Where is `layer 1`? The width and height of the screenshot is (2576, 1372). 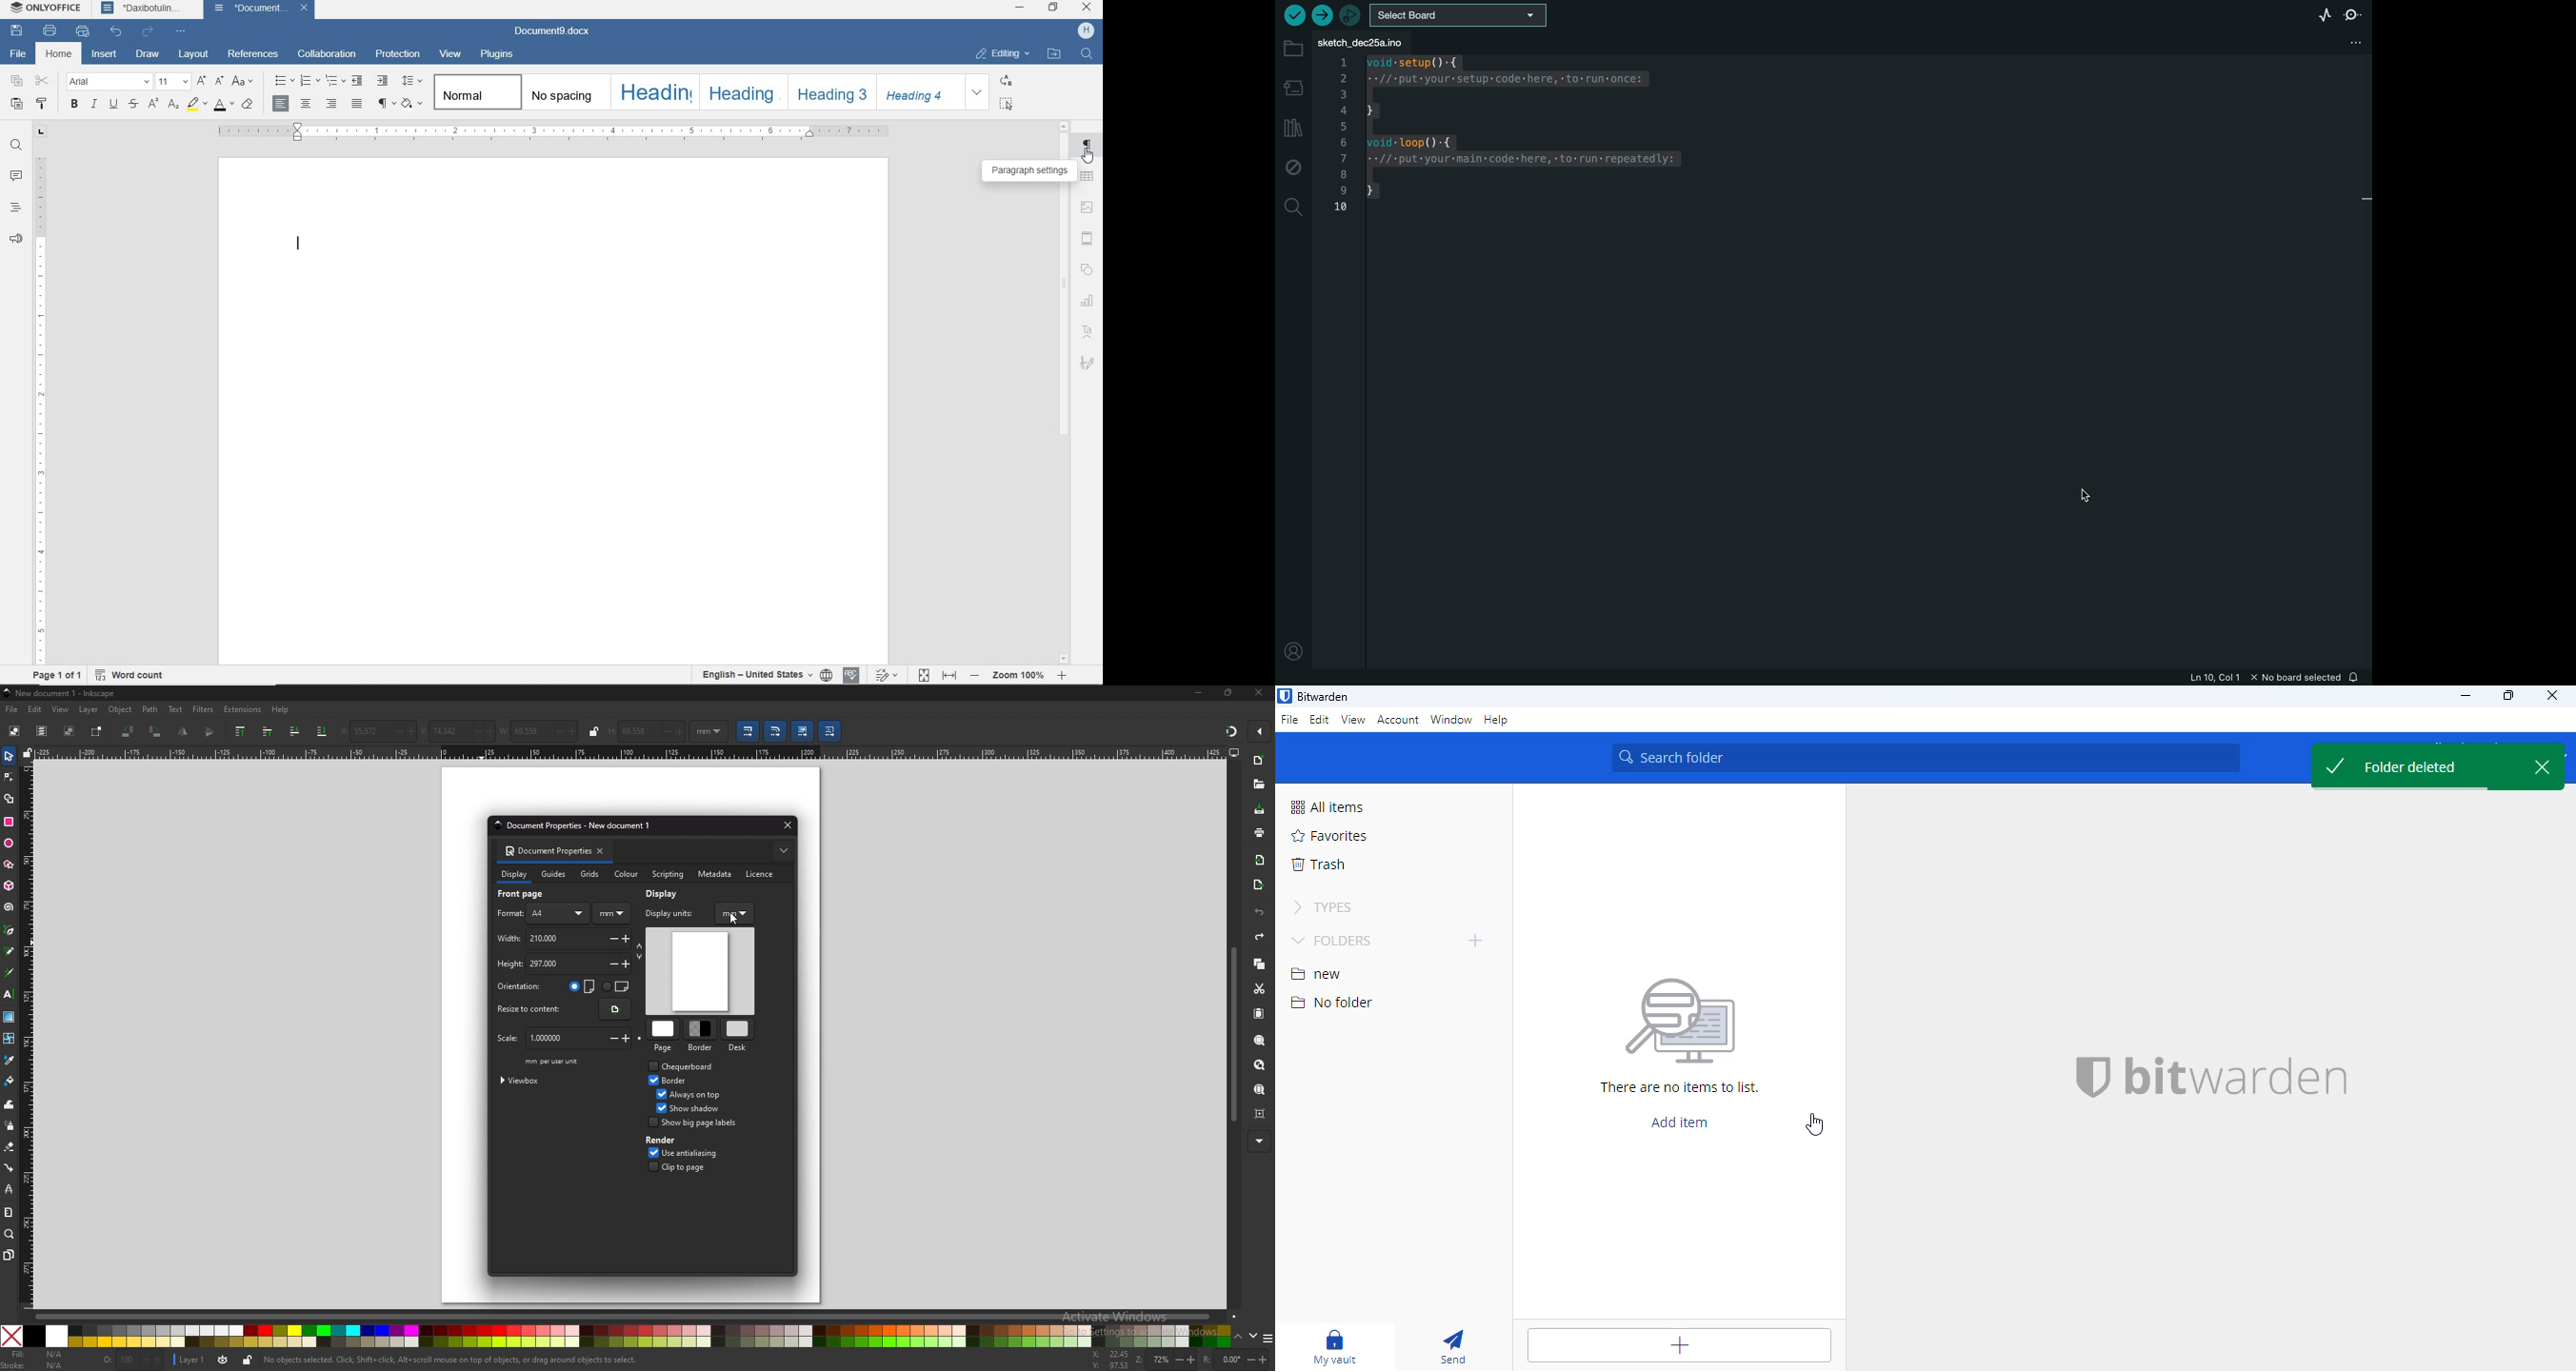 layer 1 is located at coordinates (189, 1360).